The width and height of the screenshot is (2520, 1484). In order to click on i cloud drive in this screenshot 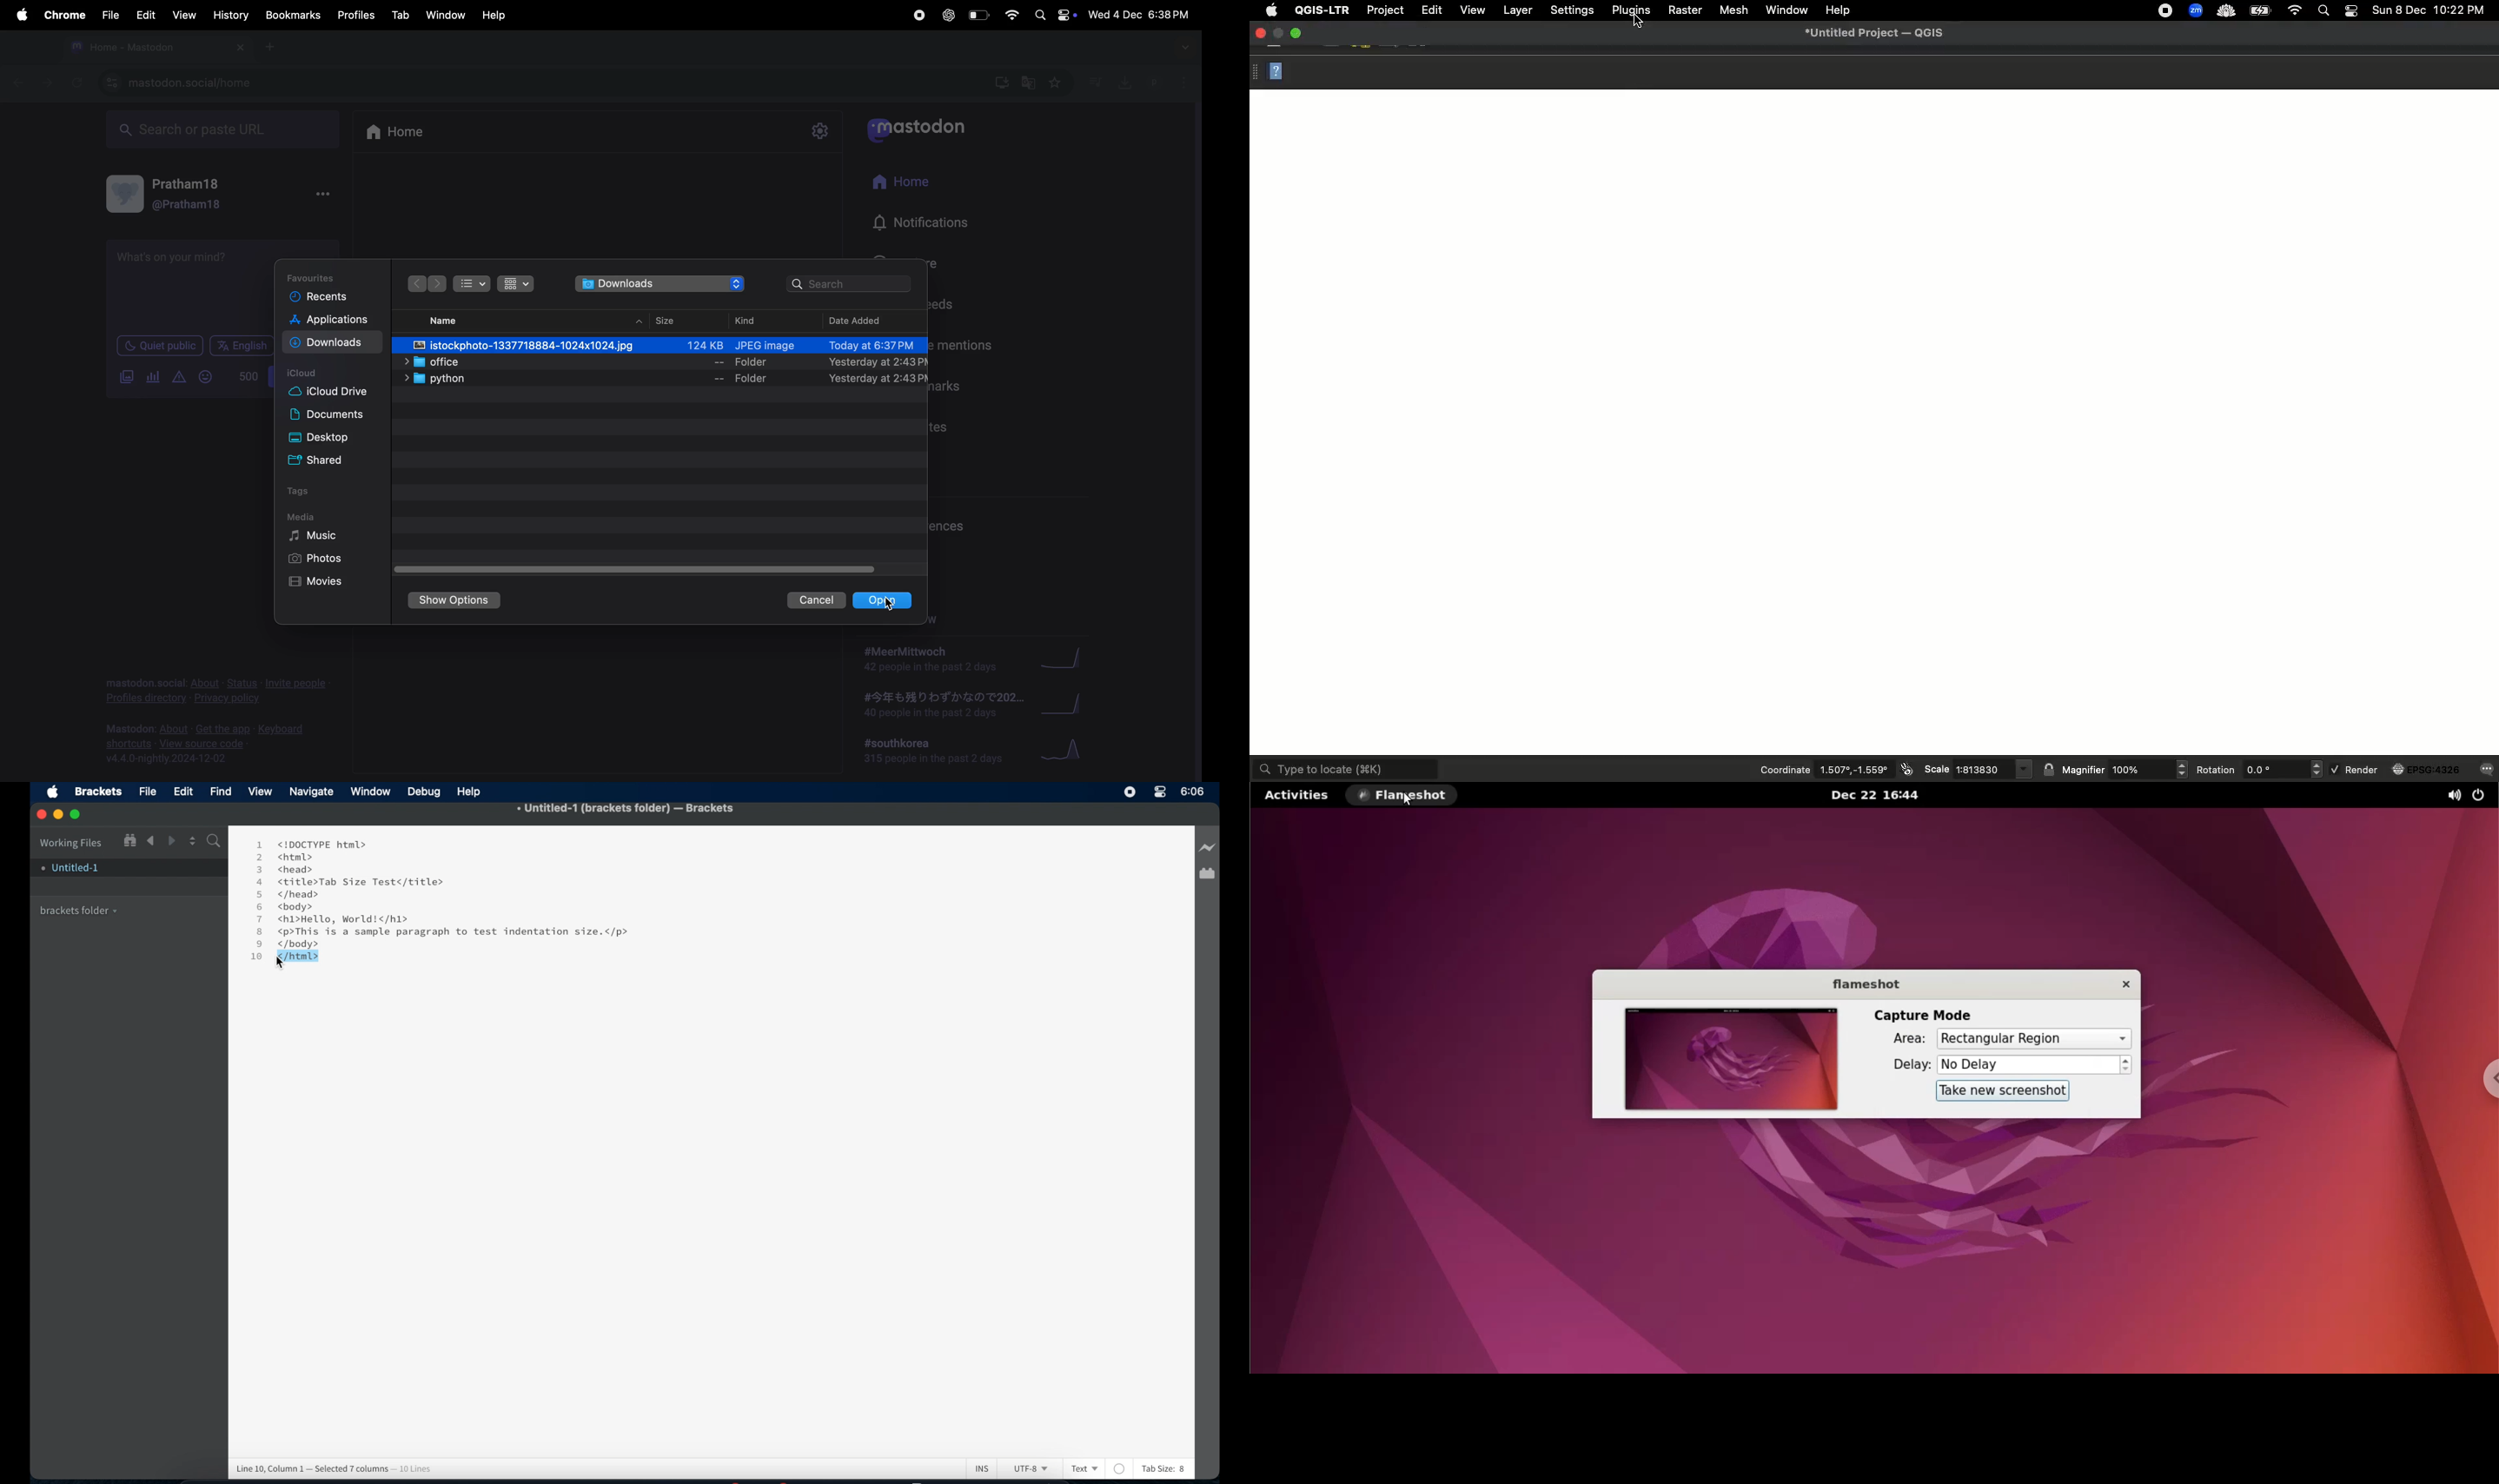, I will do `click(335, 394)`.